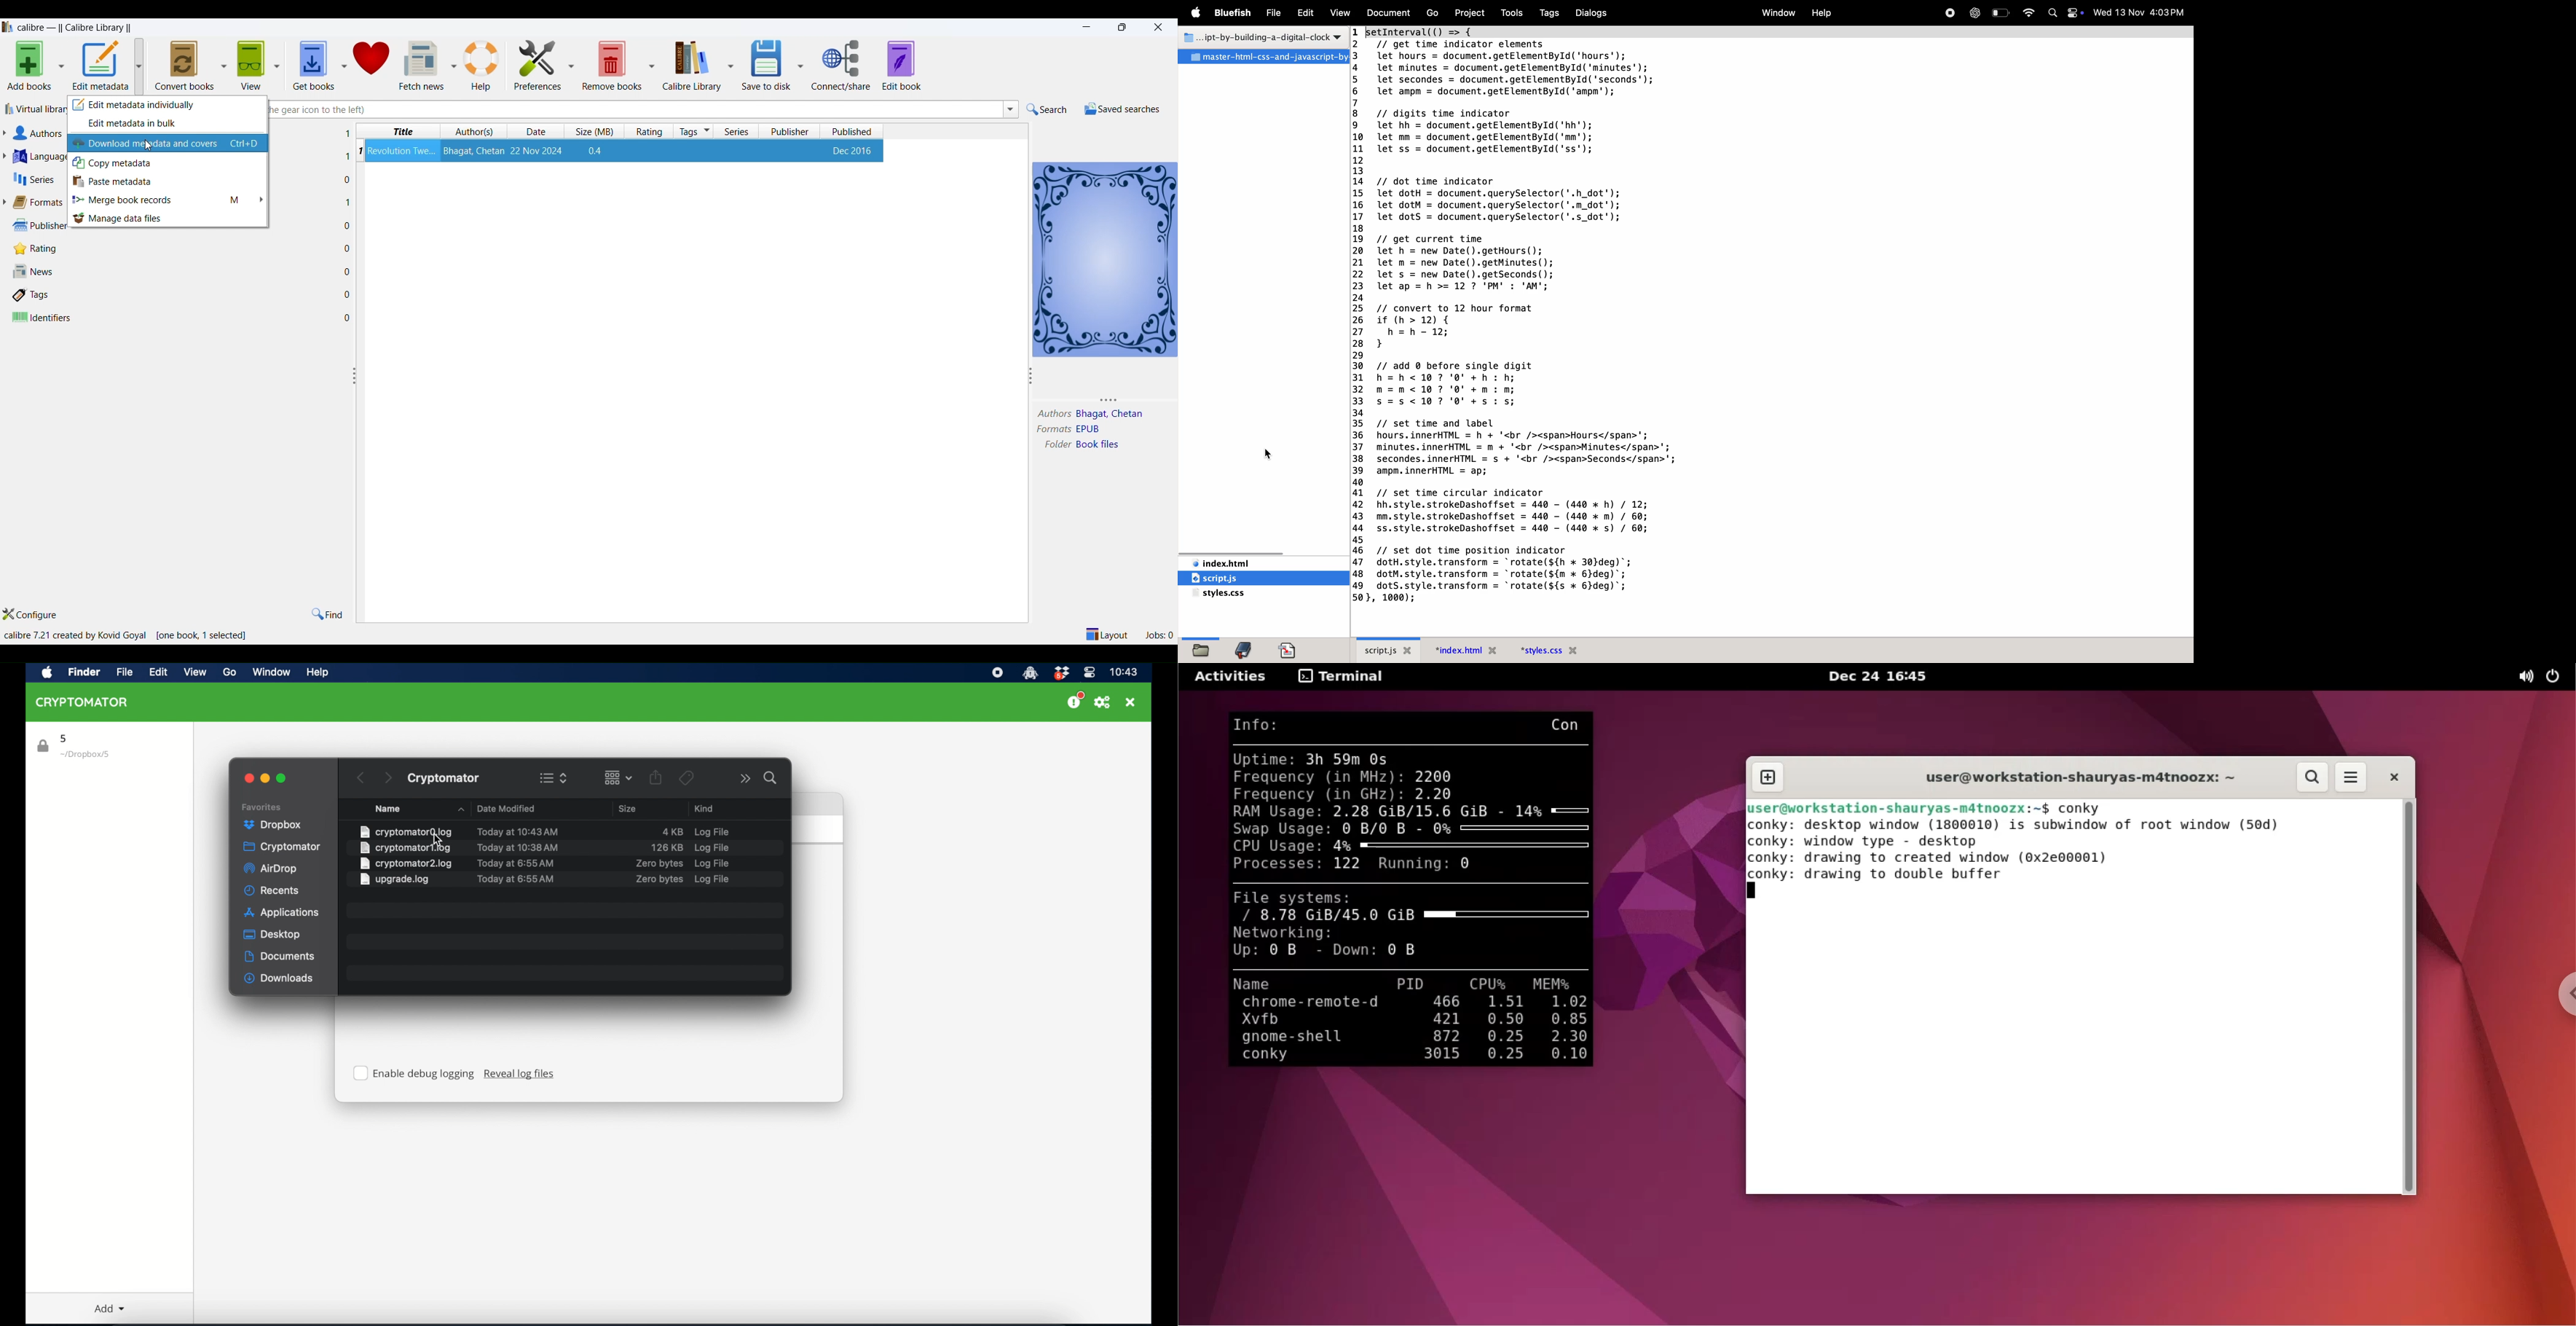 This screenshot has width=2576, height=1344. I want to click on view, so click(251, 61).